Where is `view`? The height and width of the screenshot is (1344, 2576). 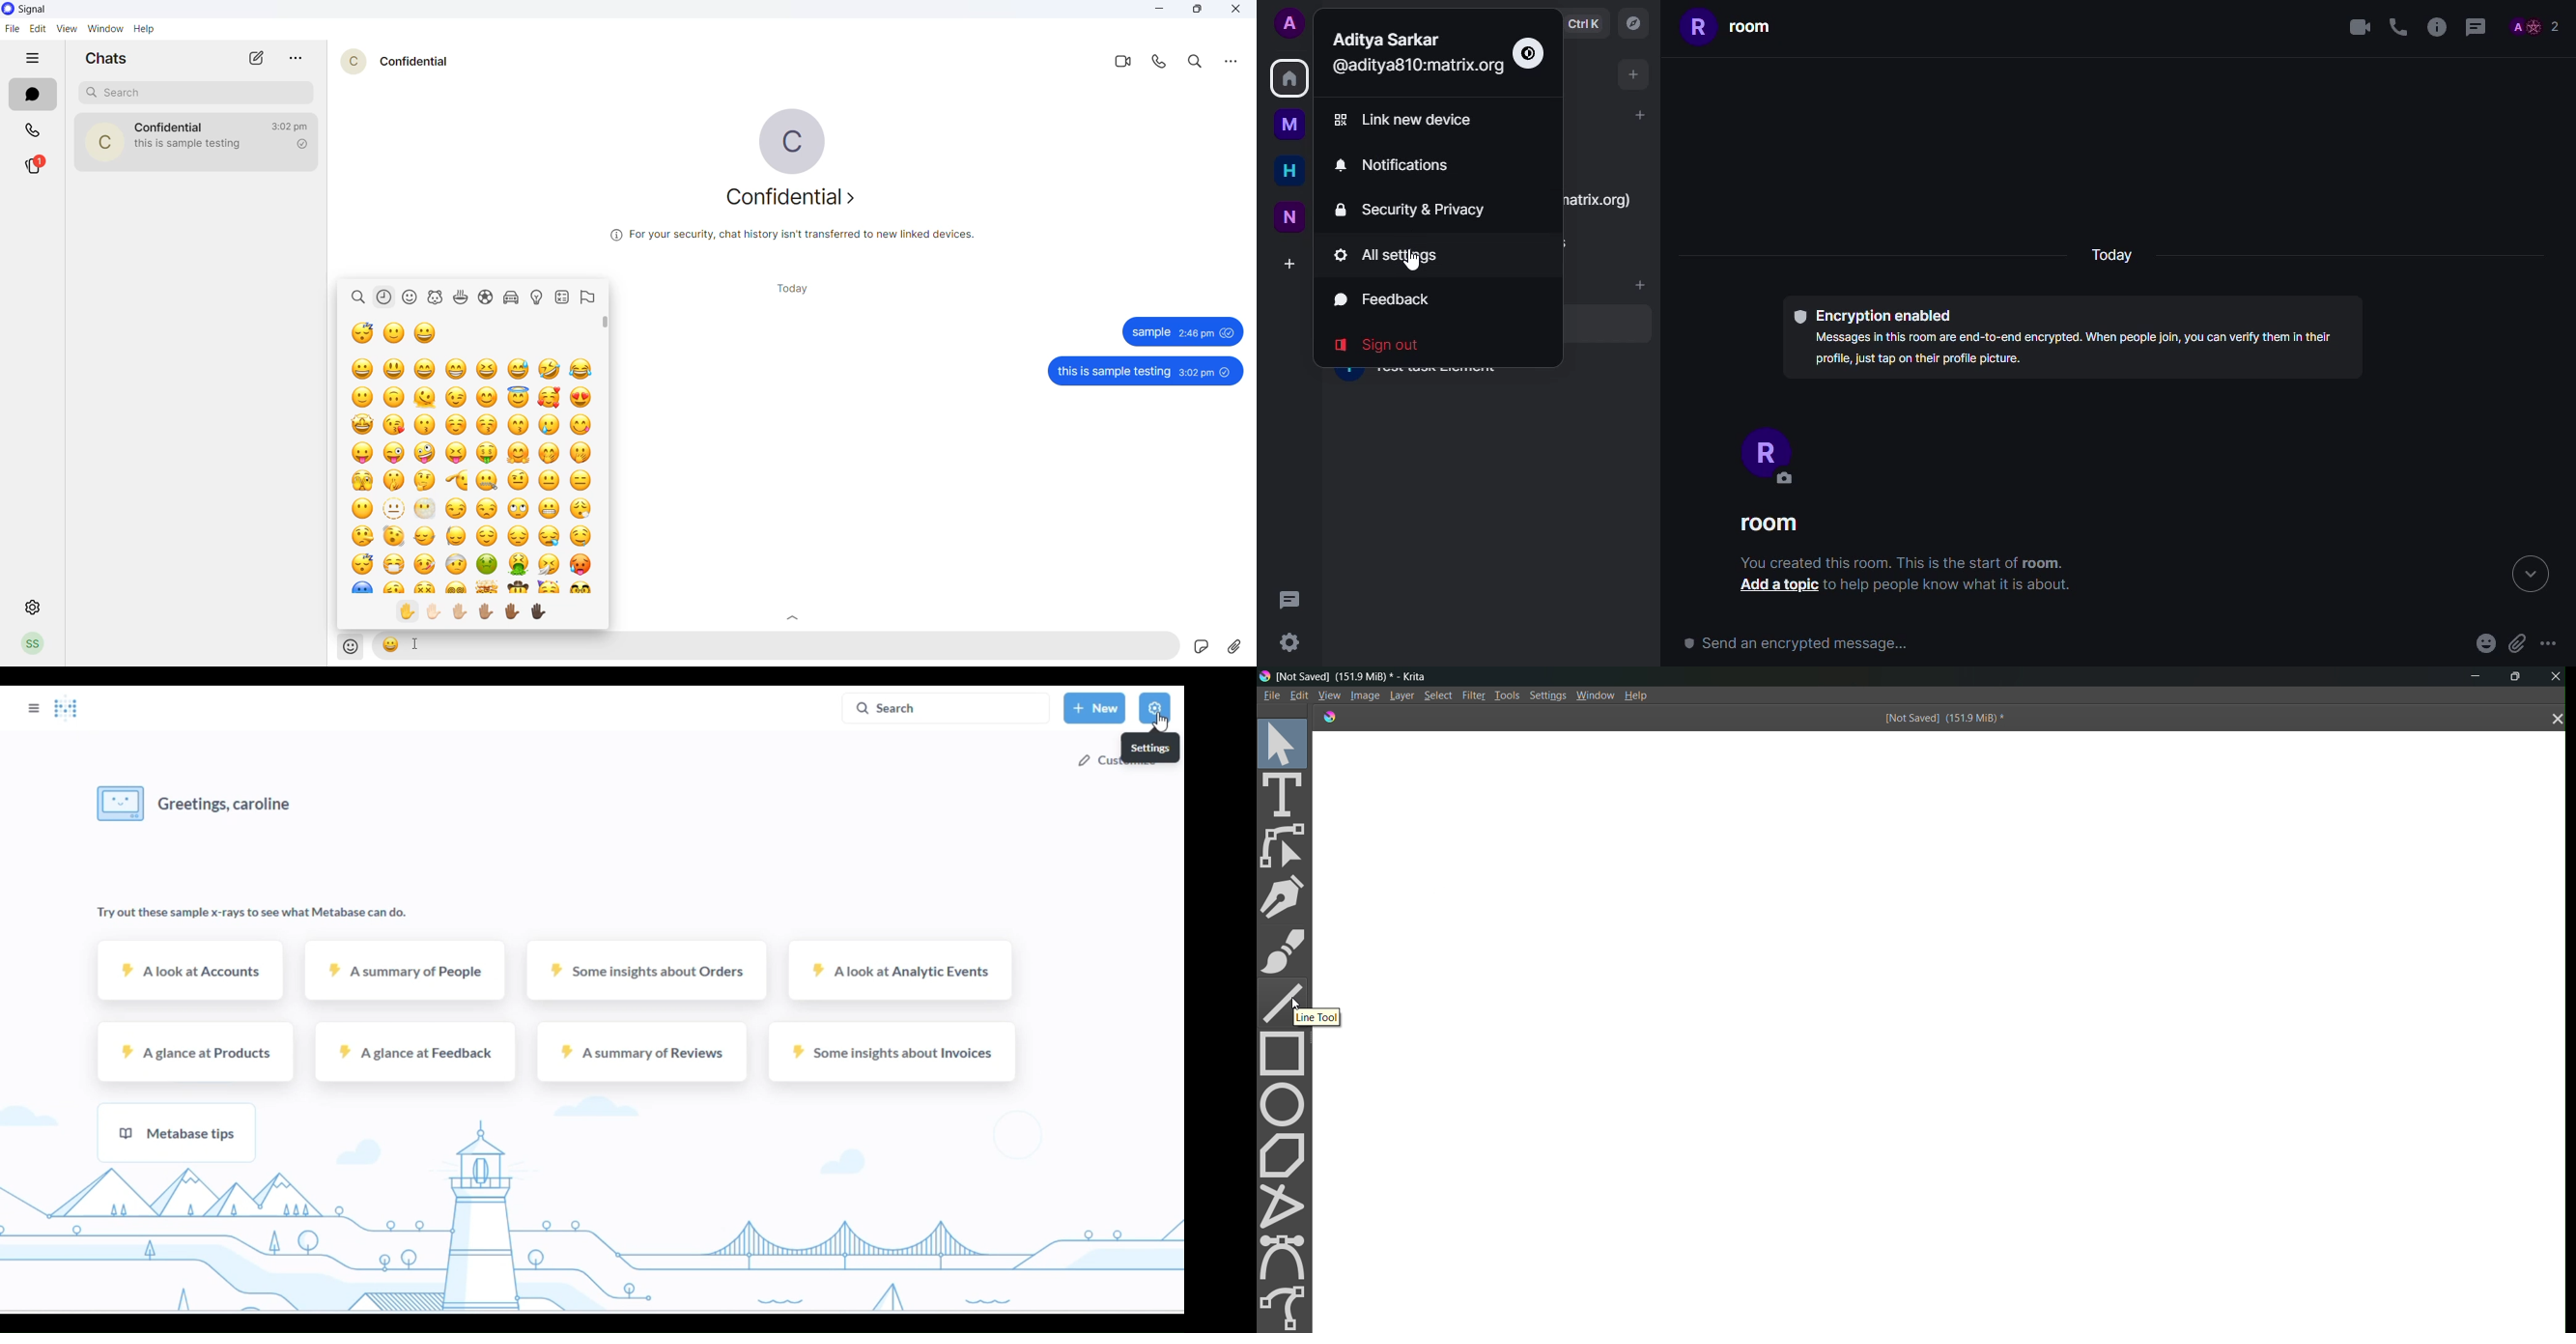
view is located at coordinates (70, 28).